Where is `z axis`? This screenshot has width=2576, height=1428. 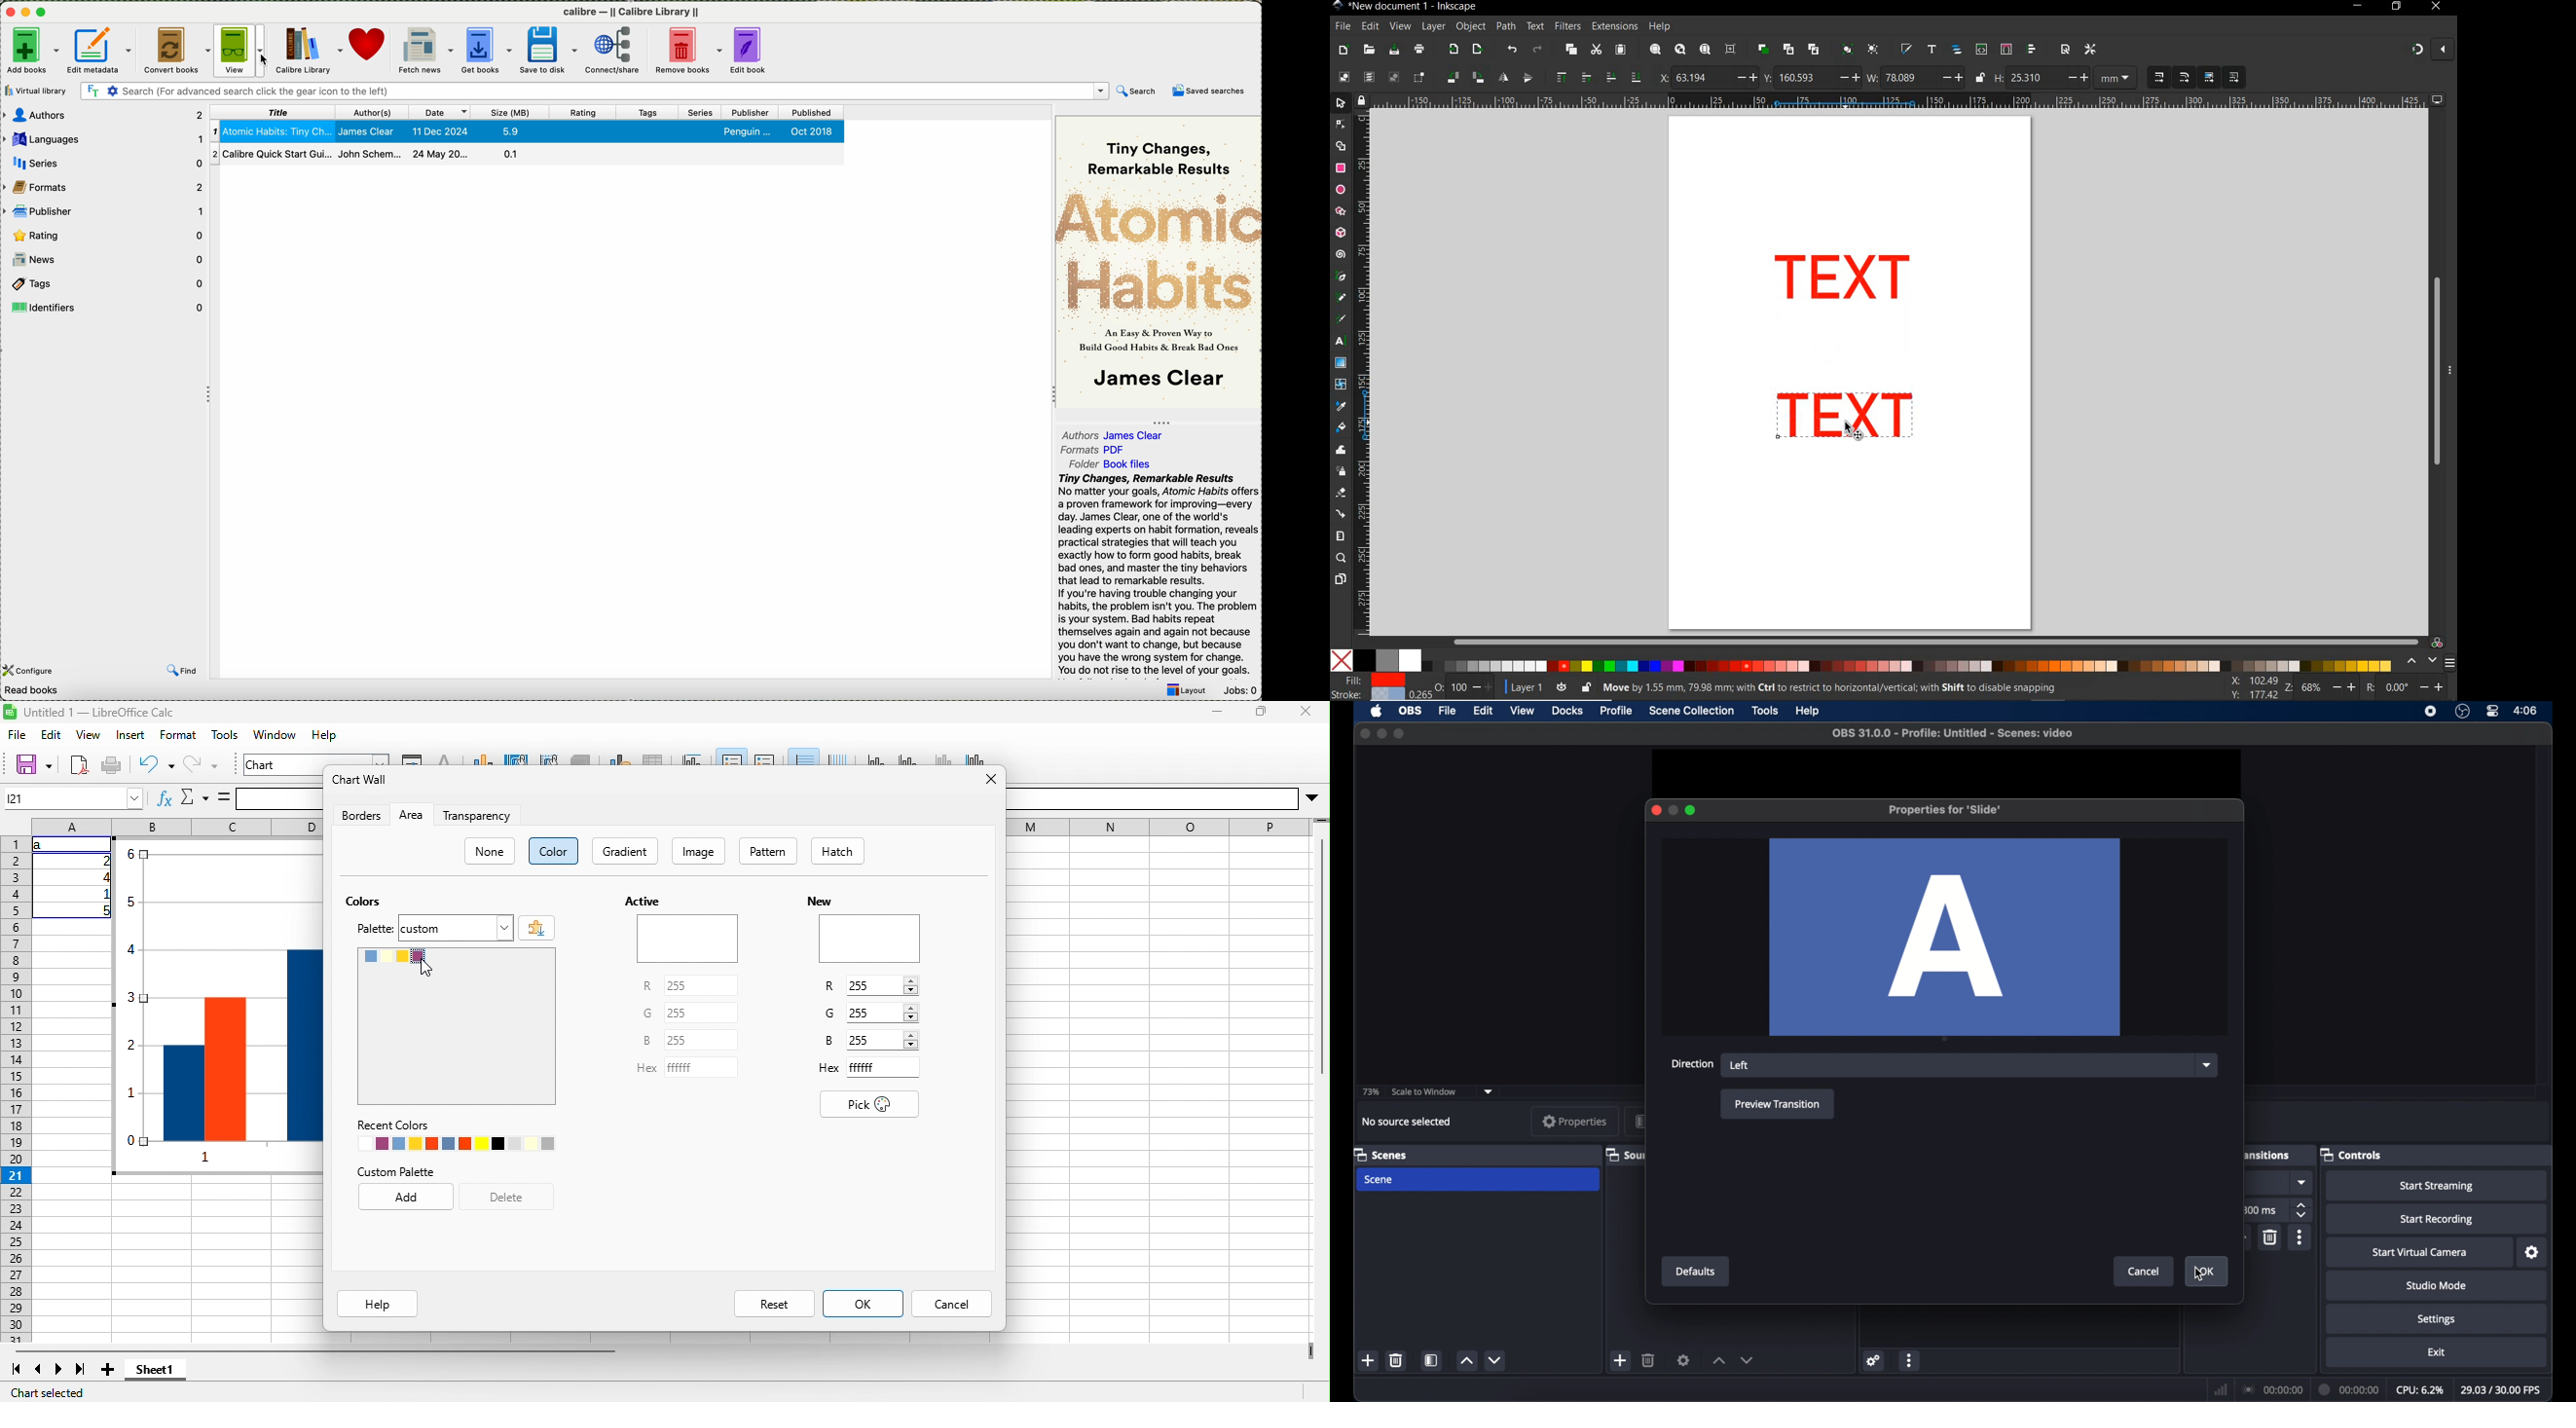
z axis is located at coordinates (941, 757).